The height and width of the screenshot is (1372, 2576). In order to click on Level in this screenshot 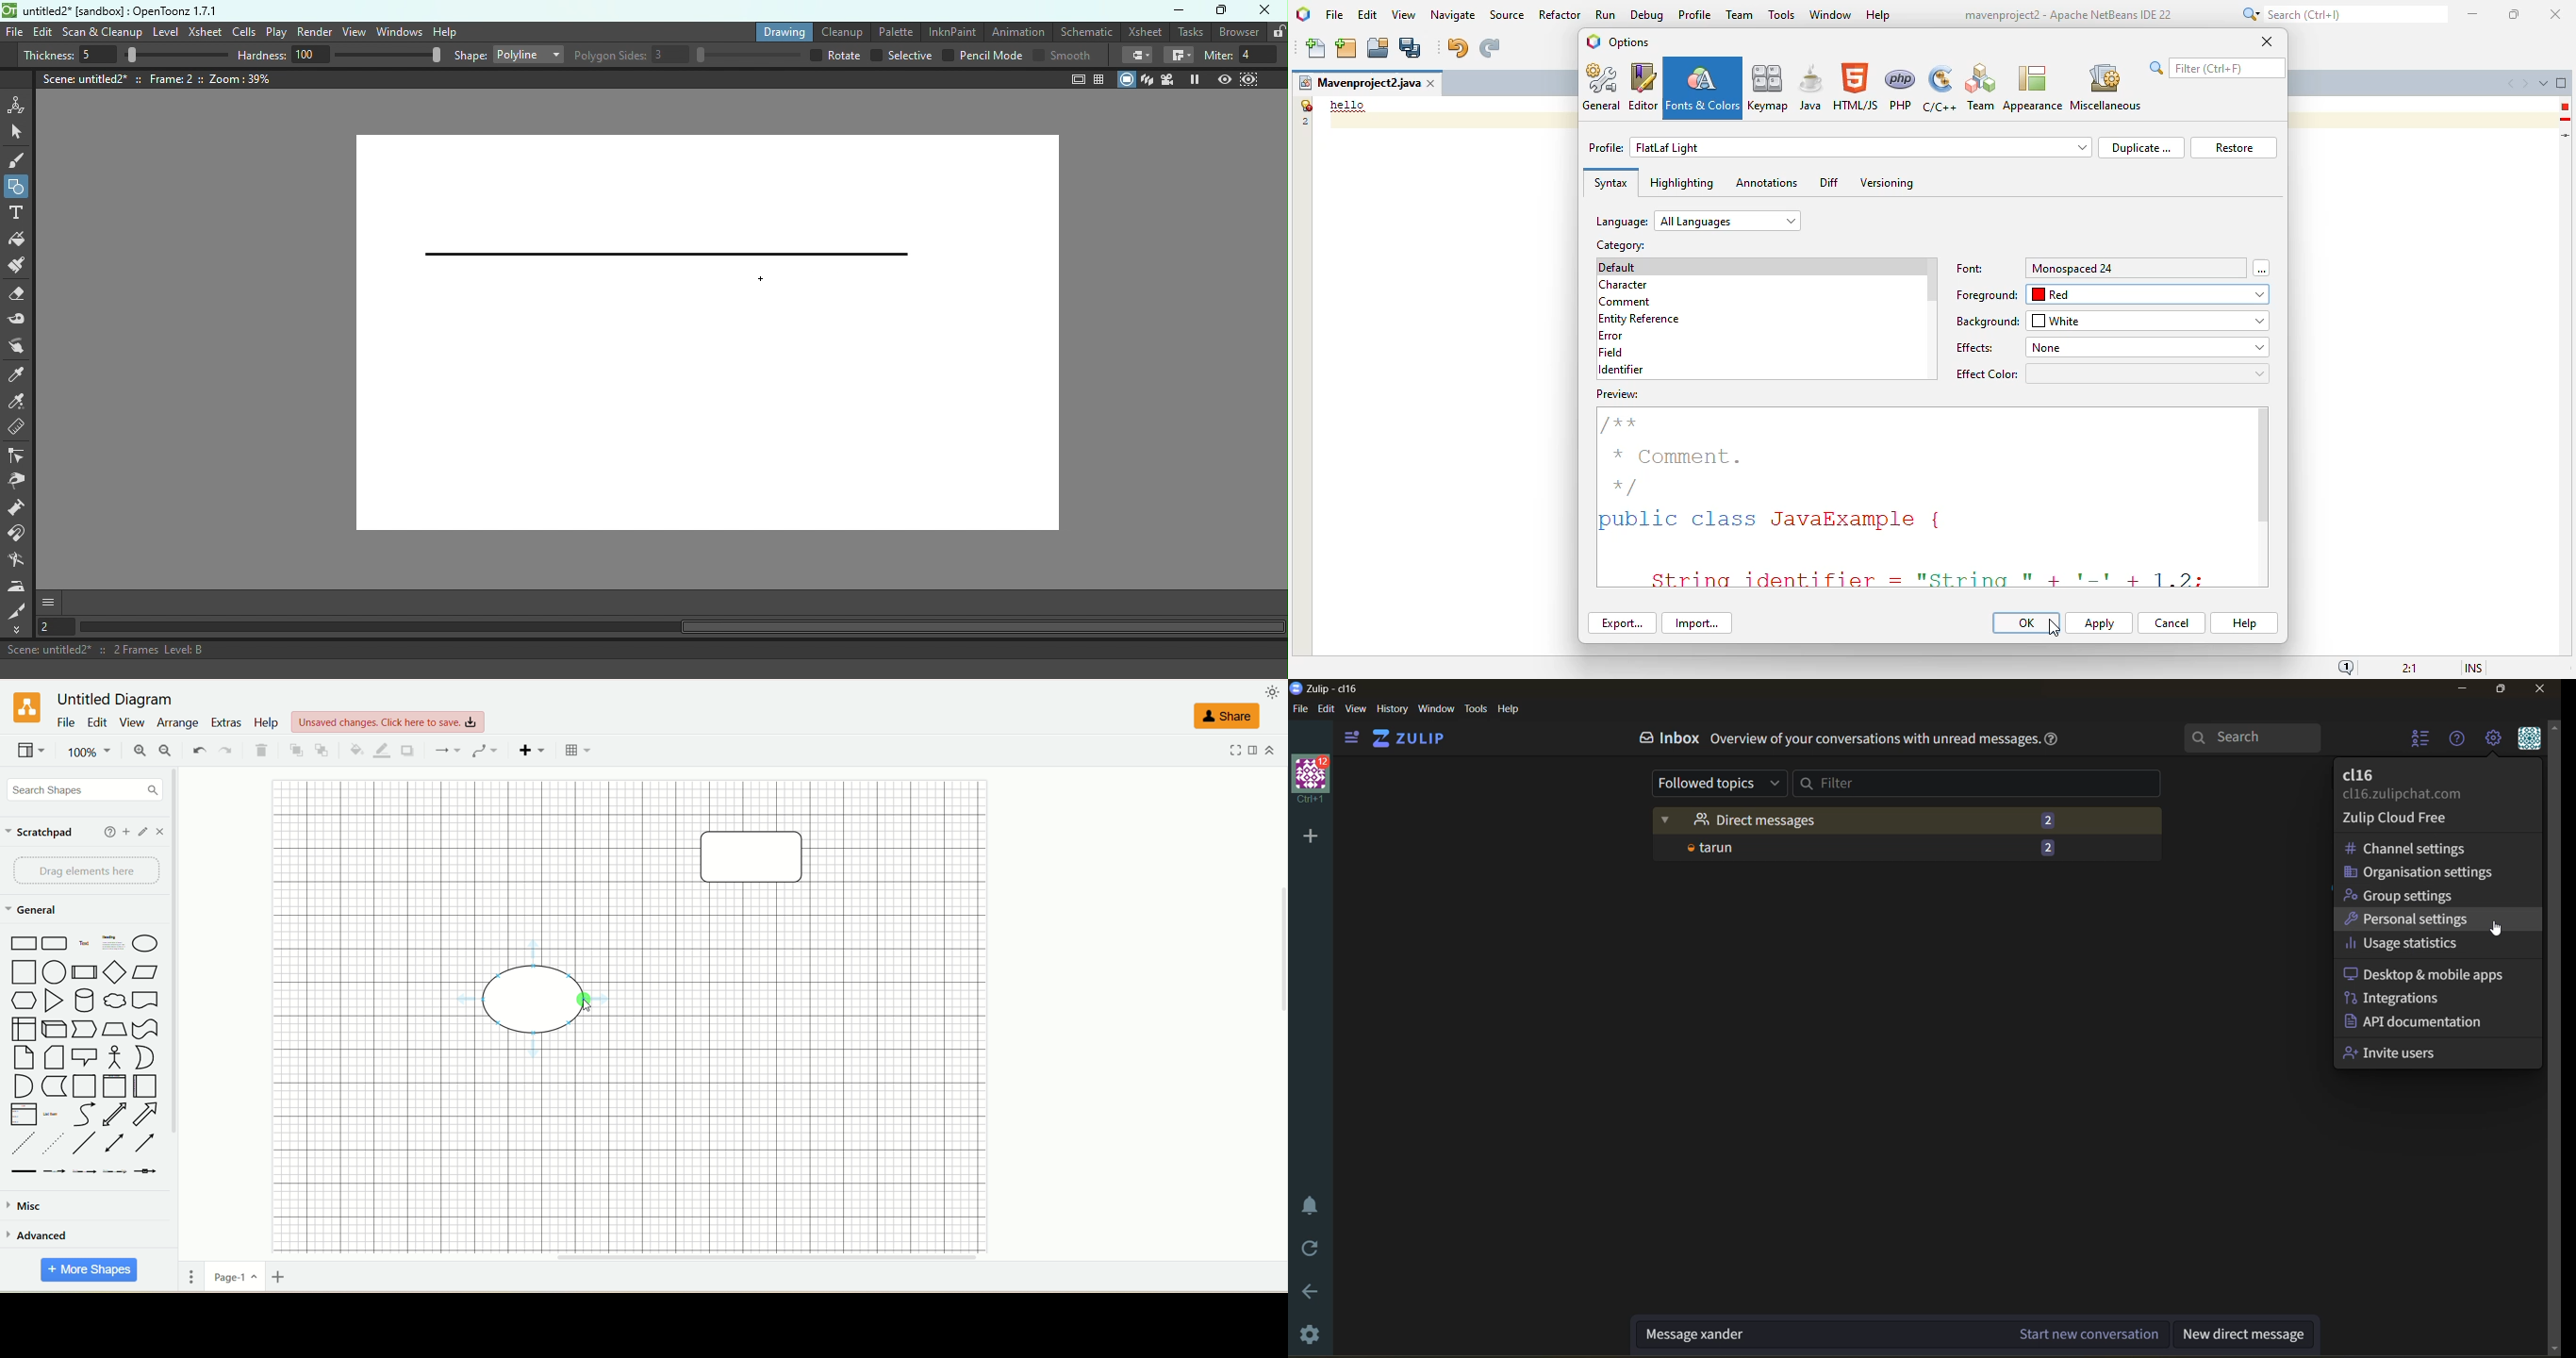, I will do `click(165, 32)`.